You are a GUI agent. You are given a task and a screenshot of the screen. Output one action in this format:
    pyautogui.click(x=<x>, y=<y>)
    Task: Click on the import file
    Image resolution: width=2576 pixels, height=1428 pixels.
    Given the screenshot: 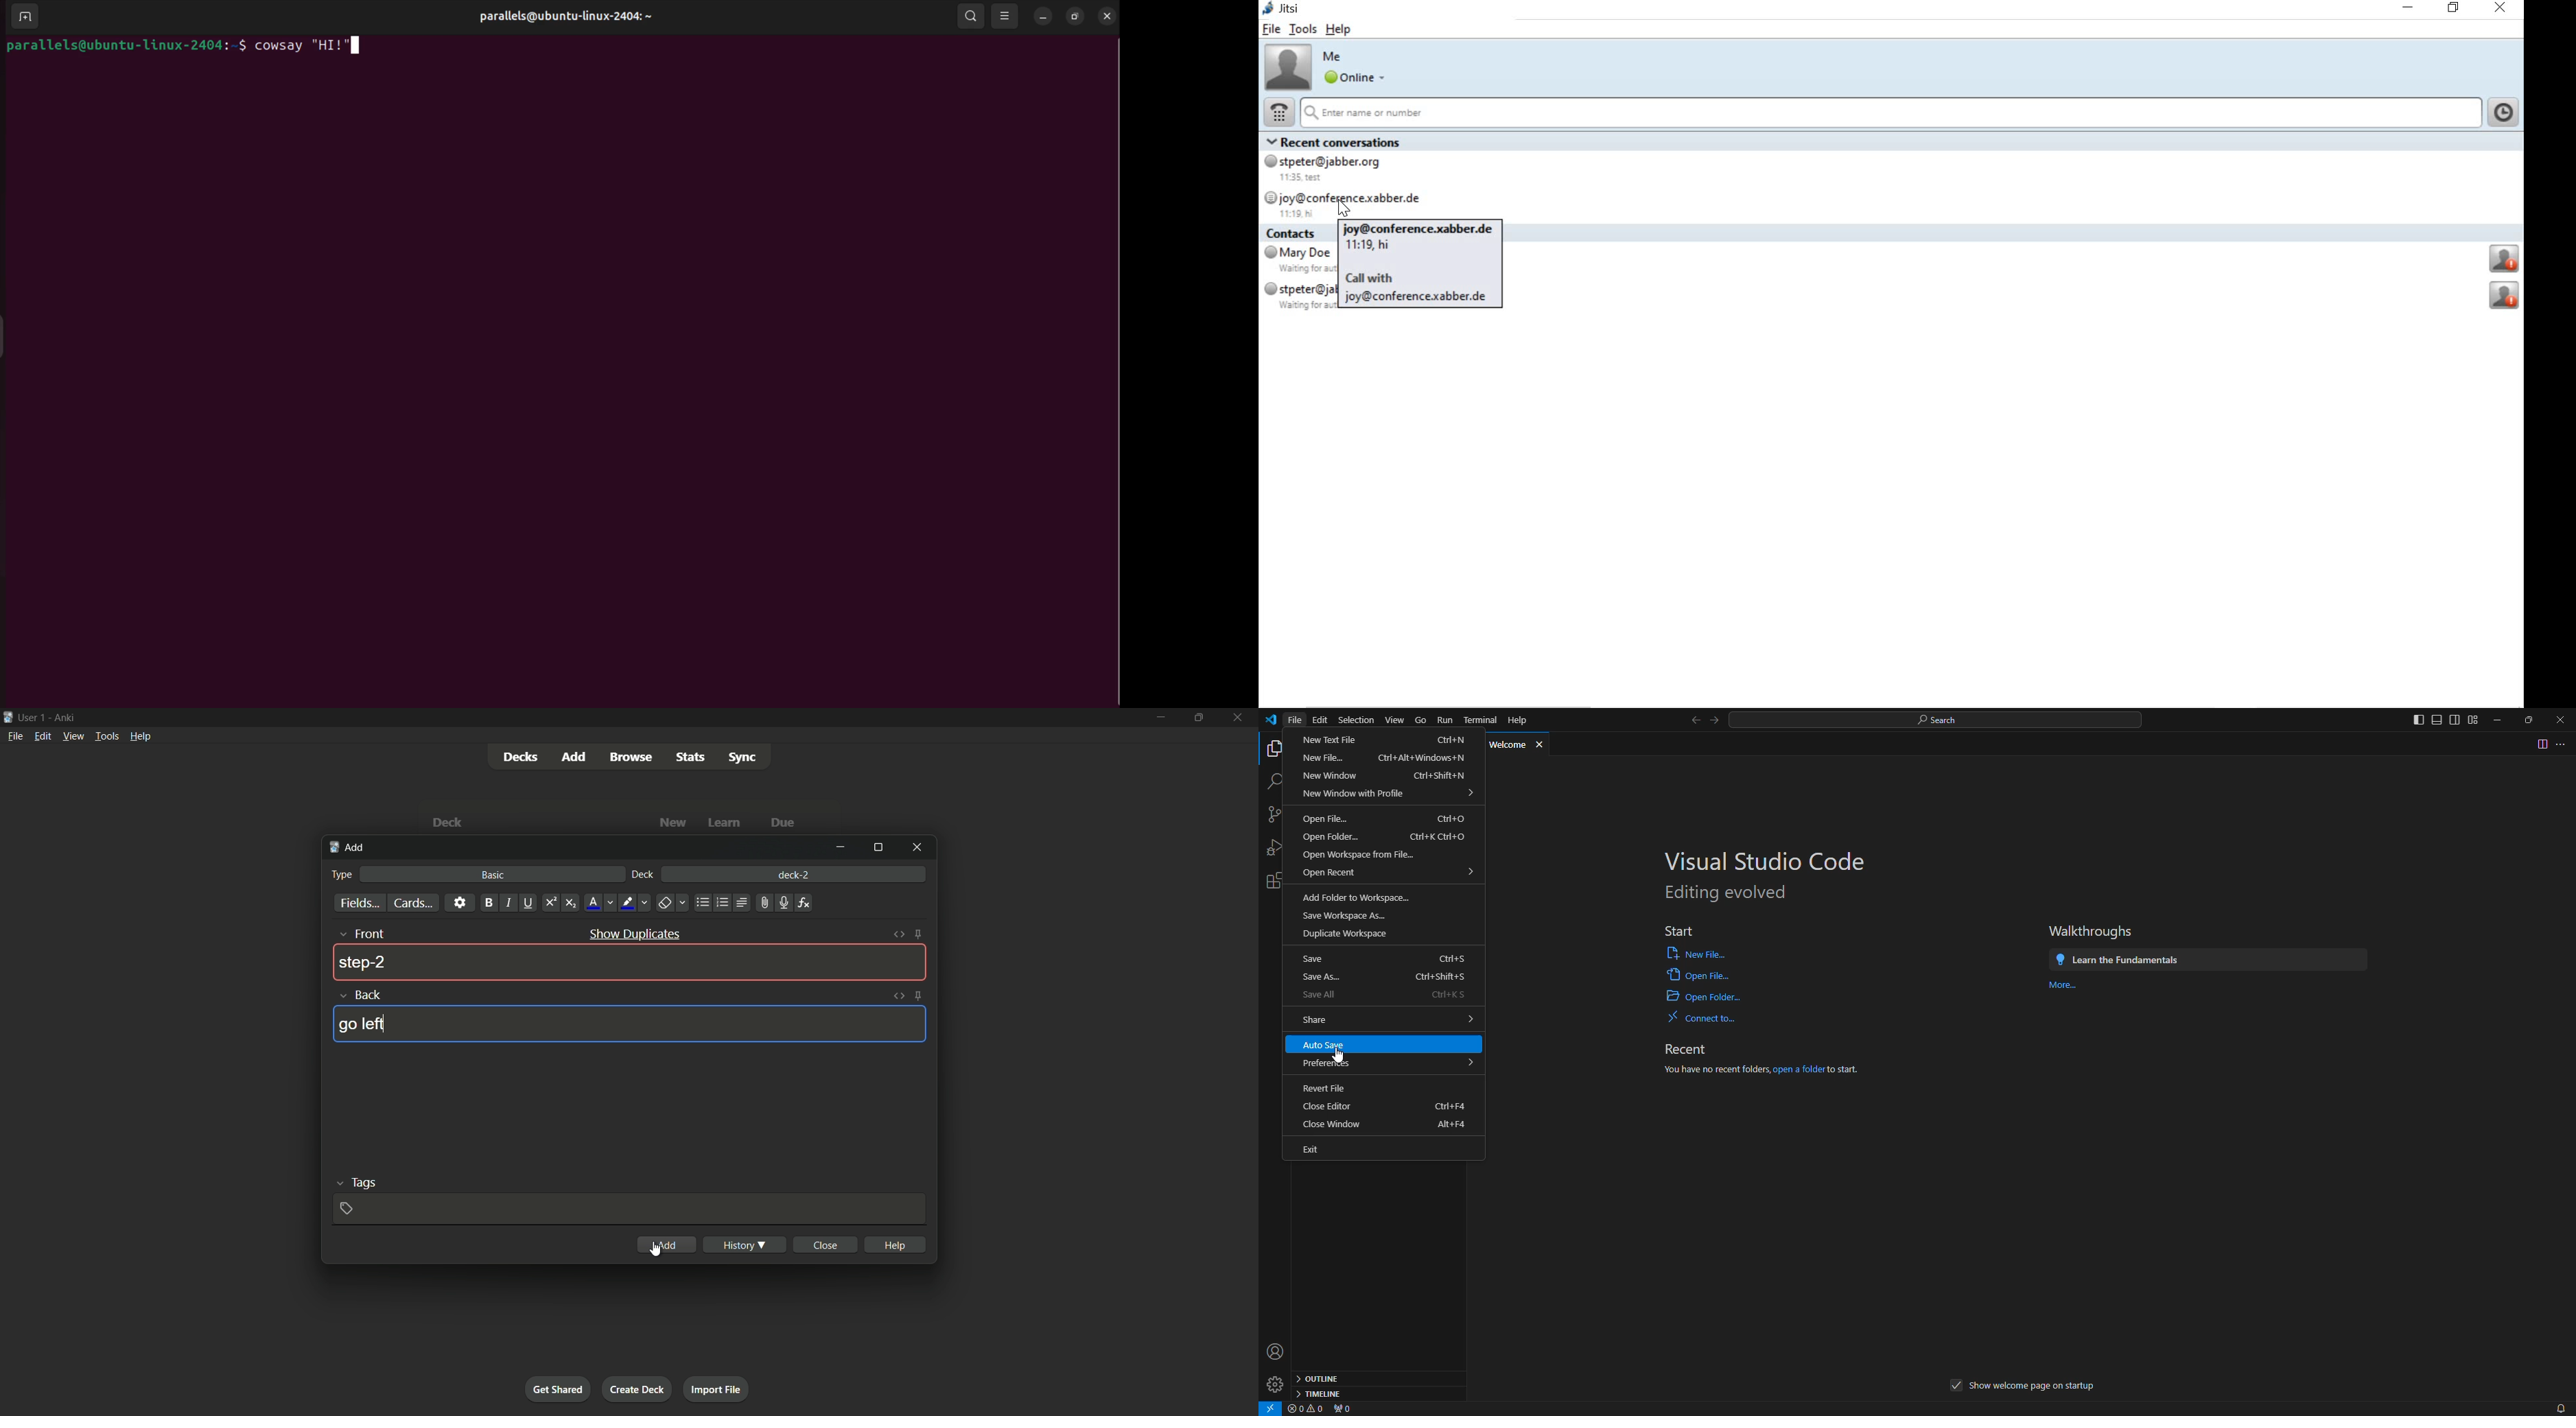 What is the action you would take?
    pyautogui.click(x=717, y=1390)
    